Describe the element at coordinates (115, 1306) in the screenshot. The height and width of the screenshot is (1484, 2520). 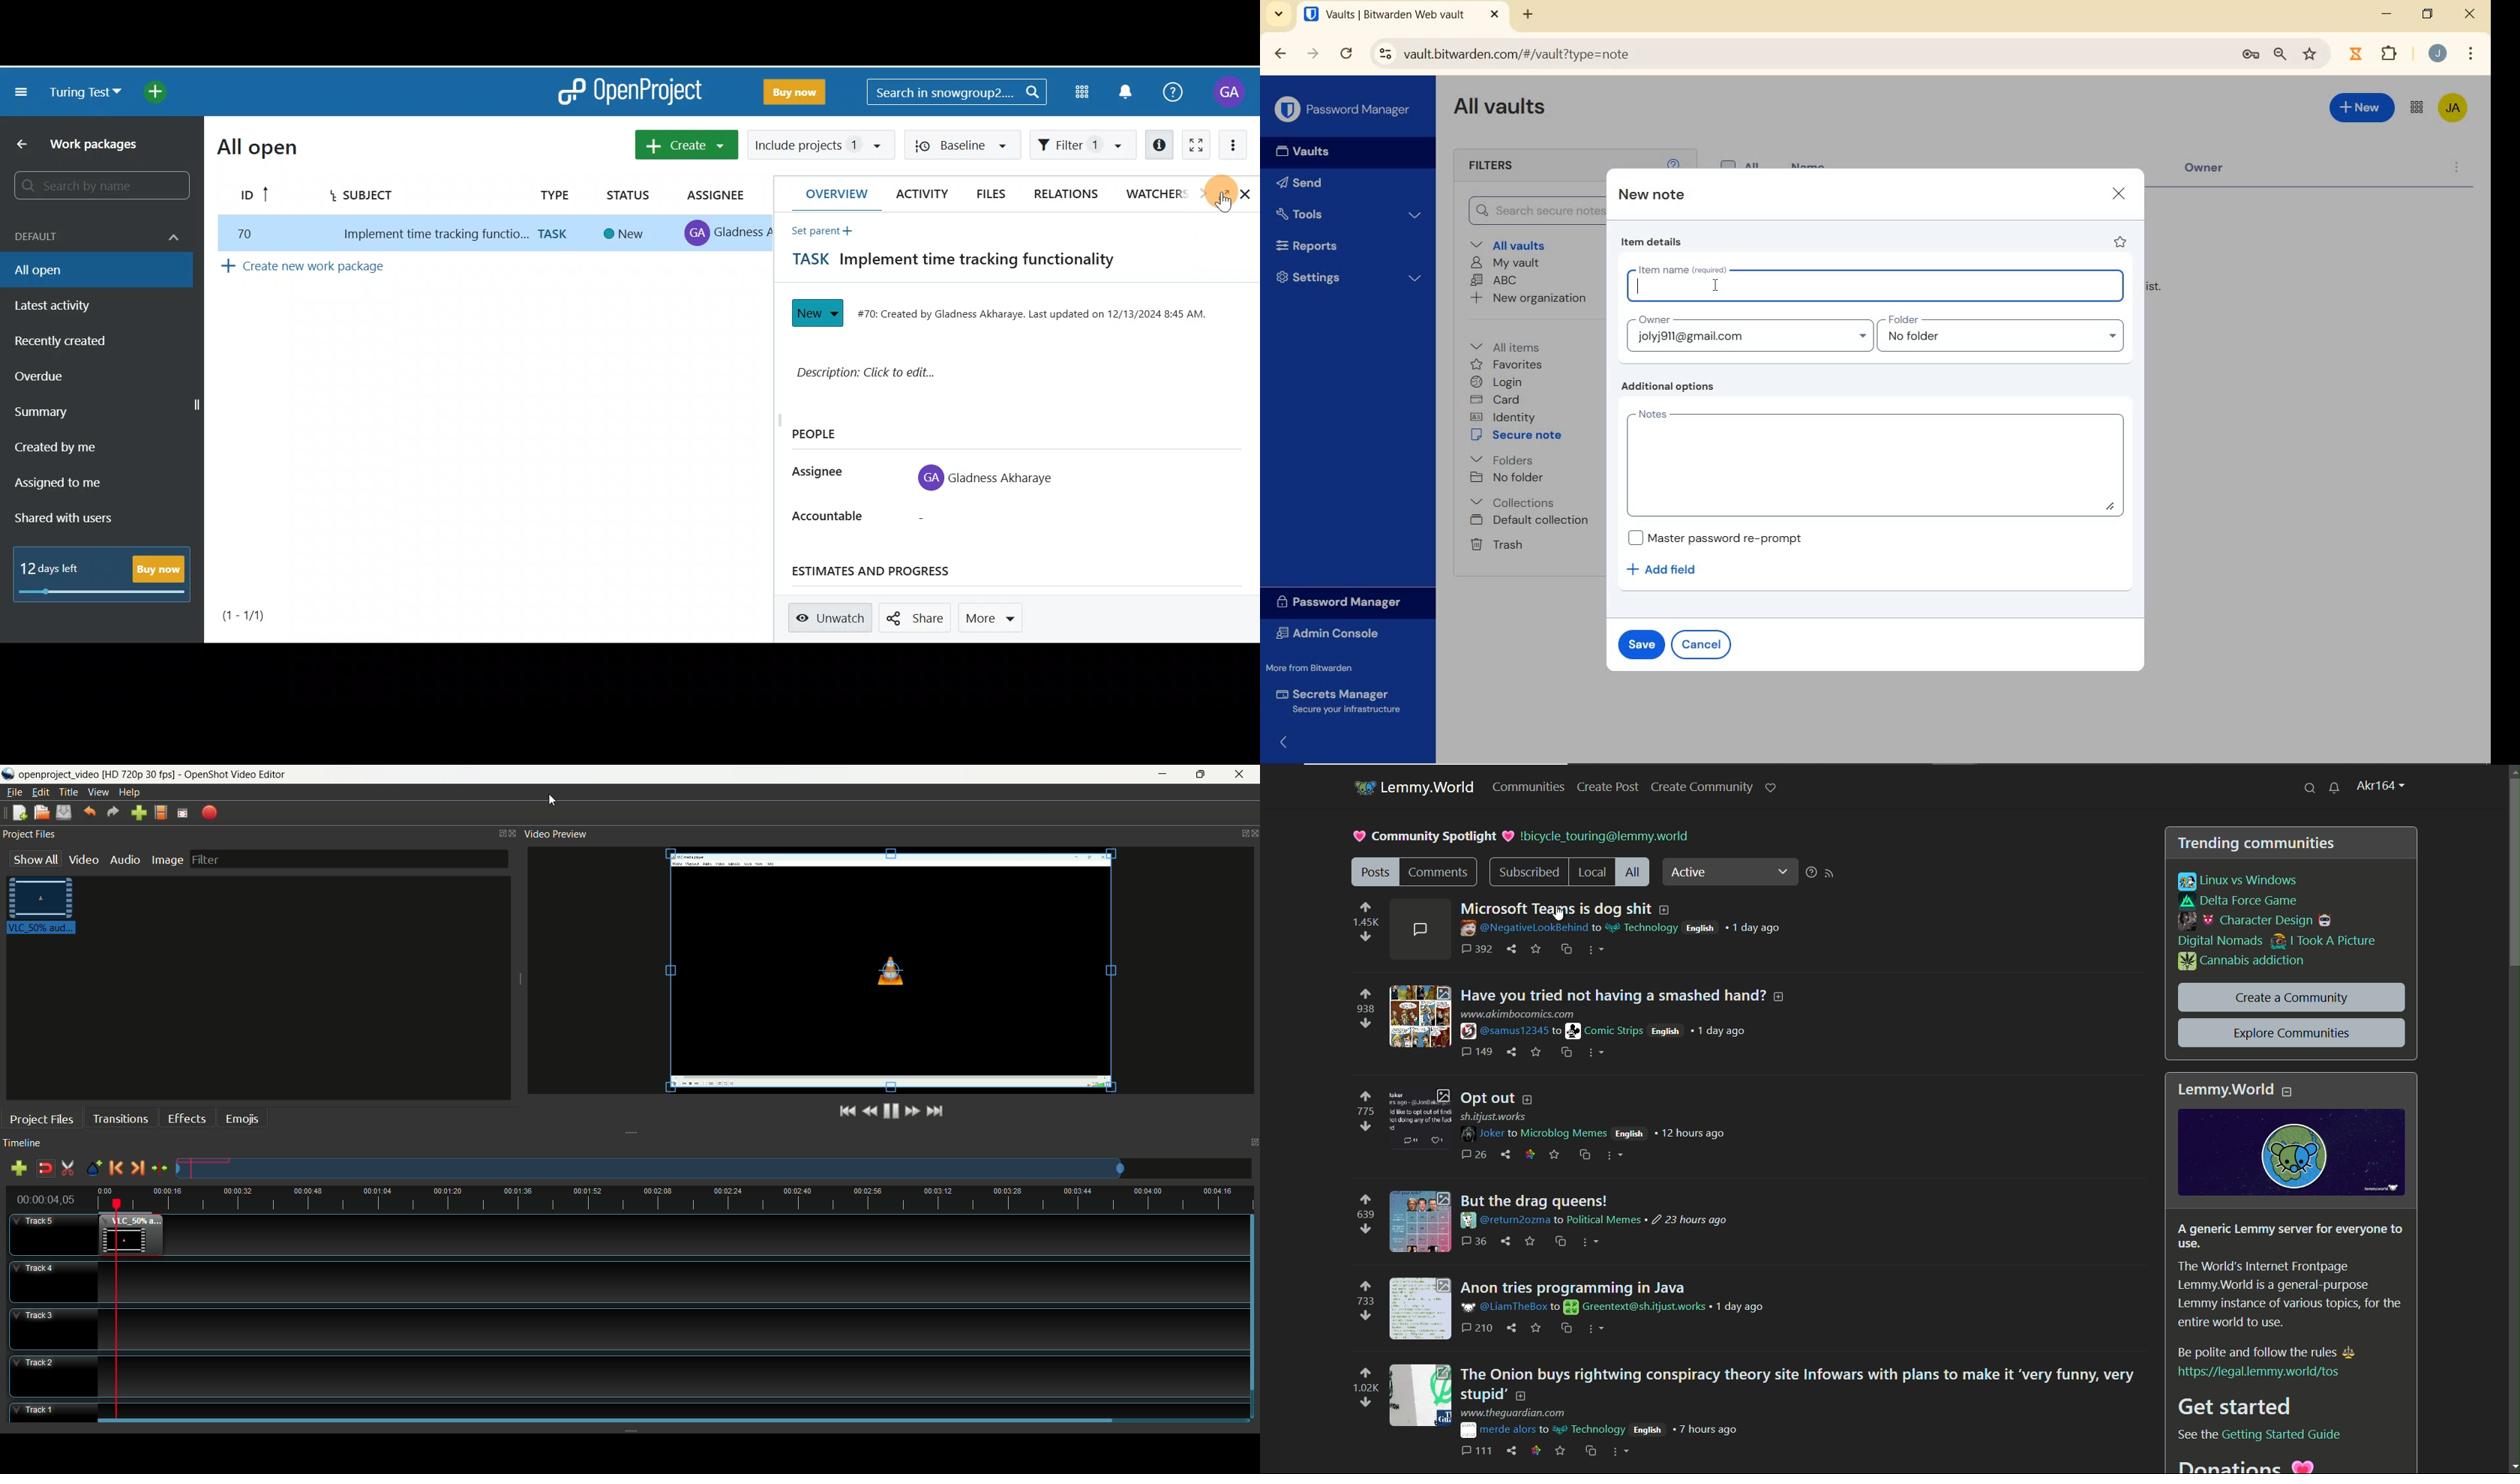
I see `playhead` at that location.